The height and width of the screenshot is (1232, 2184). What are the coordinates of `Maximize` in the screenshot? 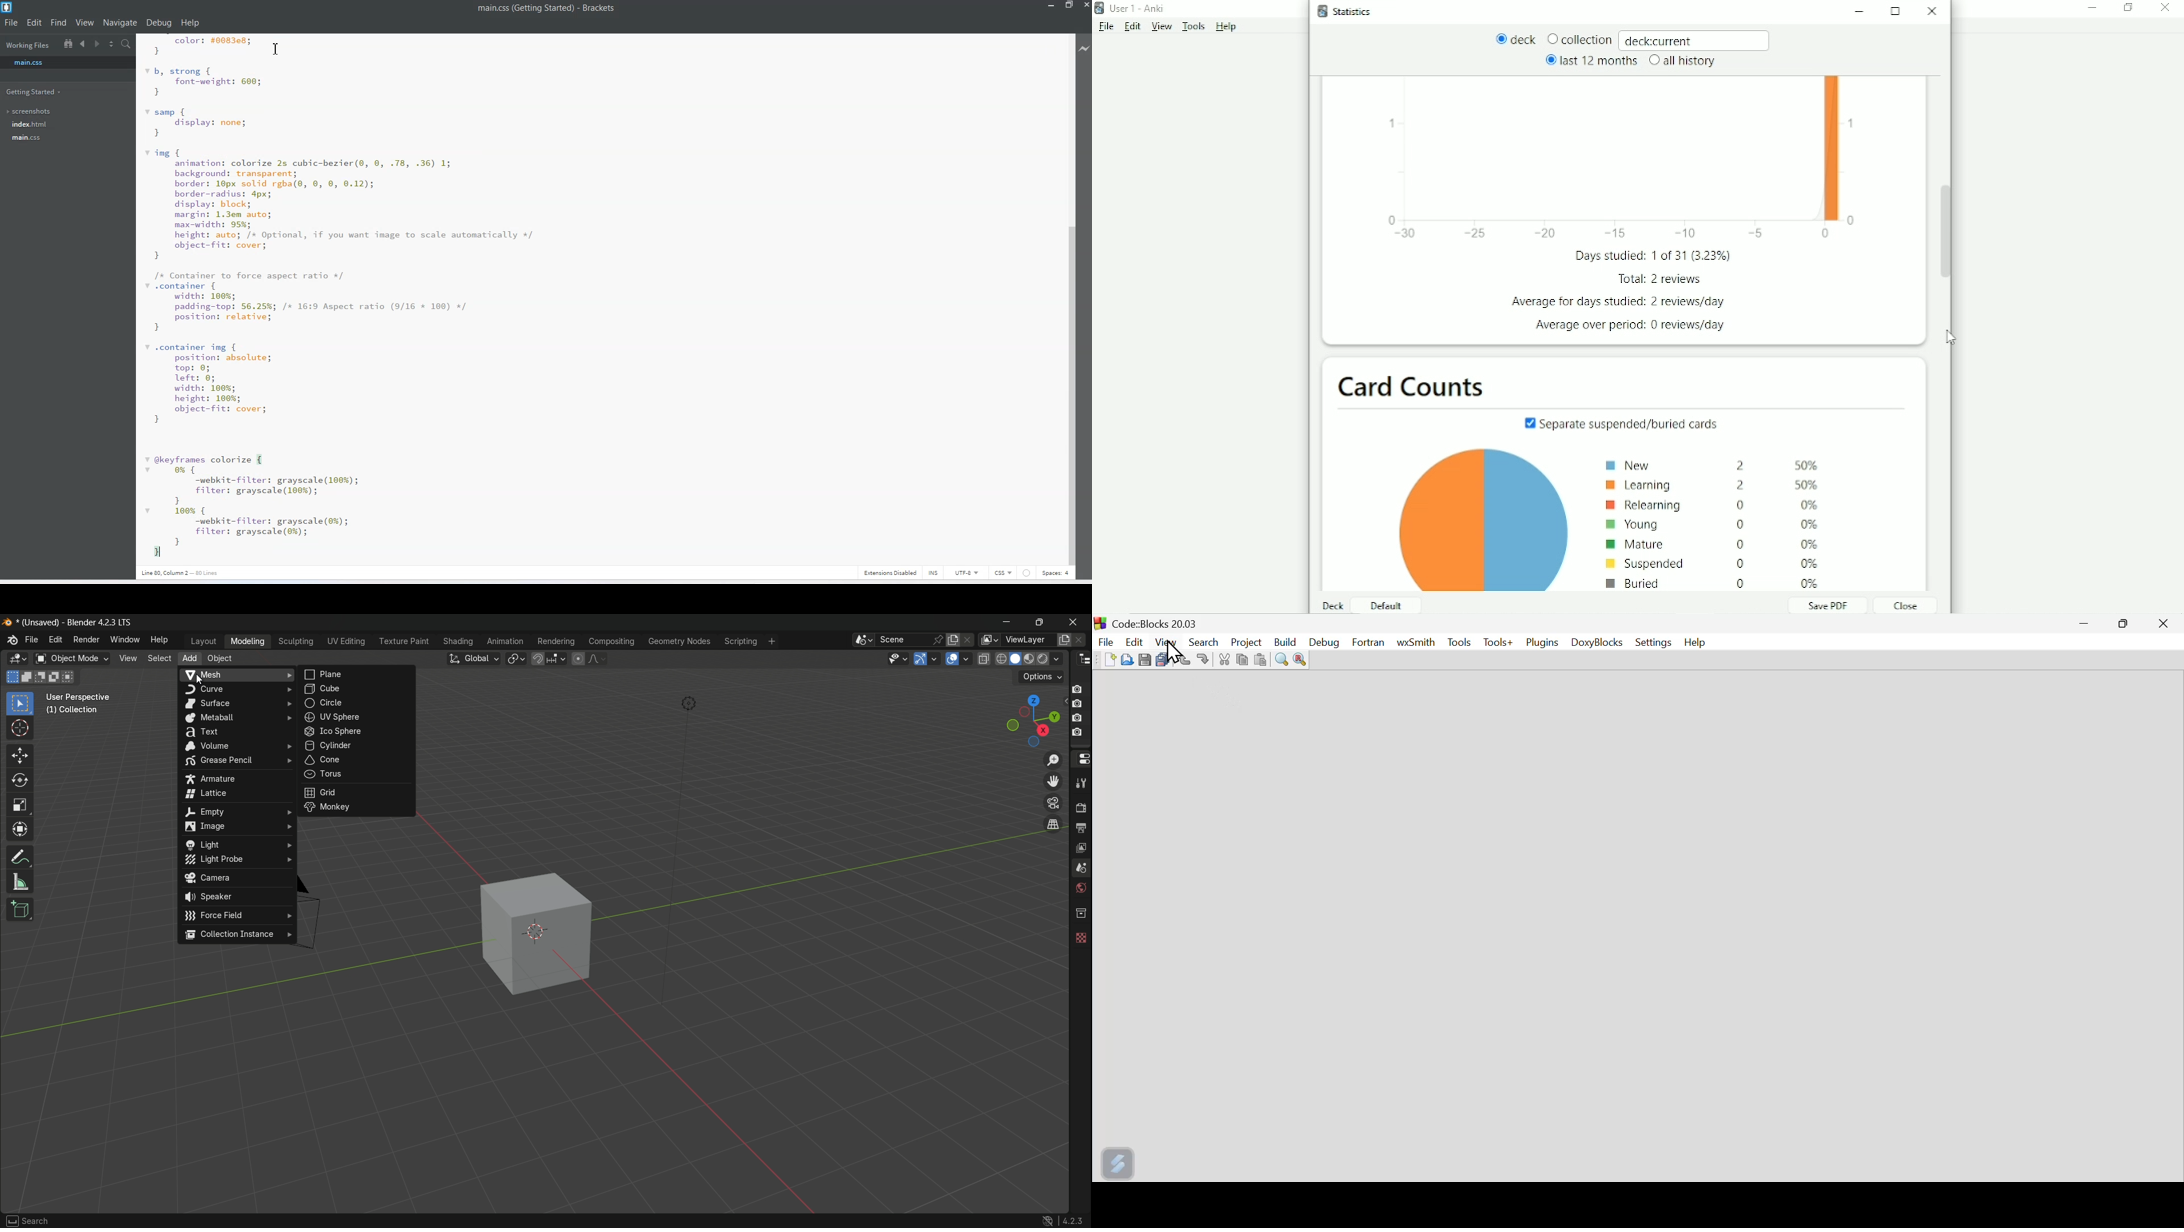 It's located at (1897, 11).